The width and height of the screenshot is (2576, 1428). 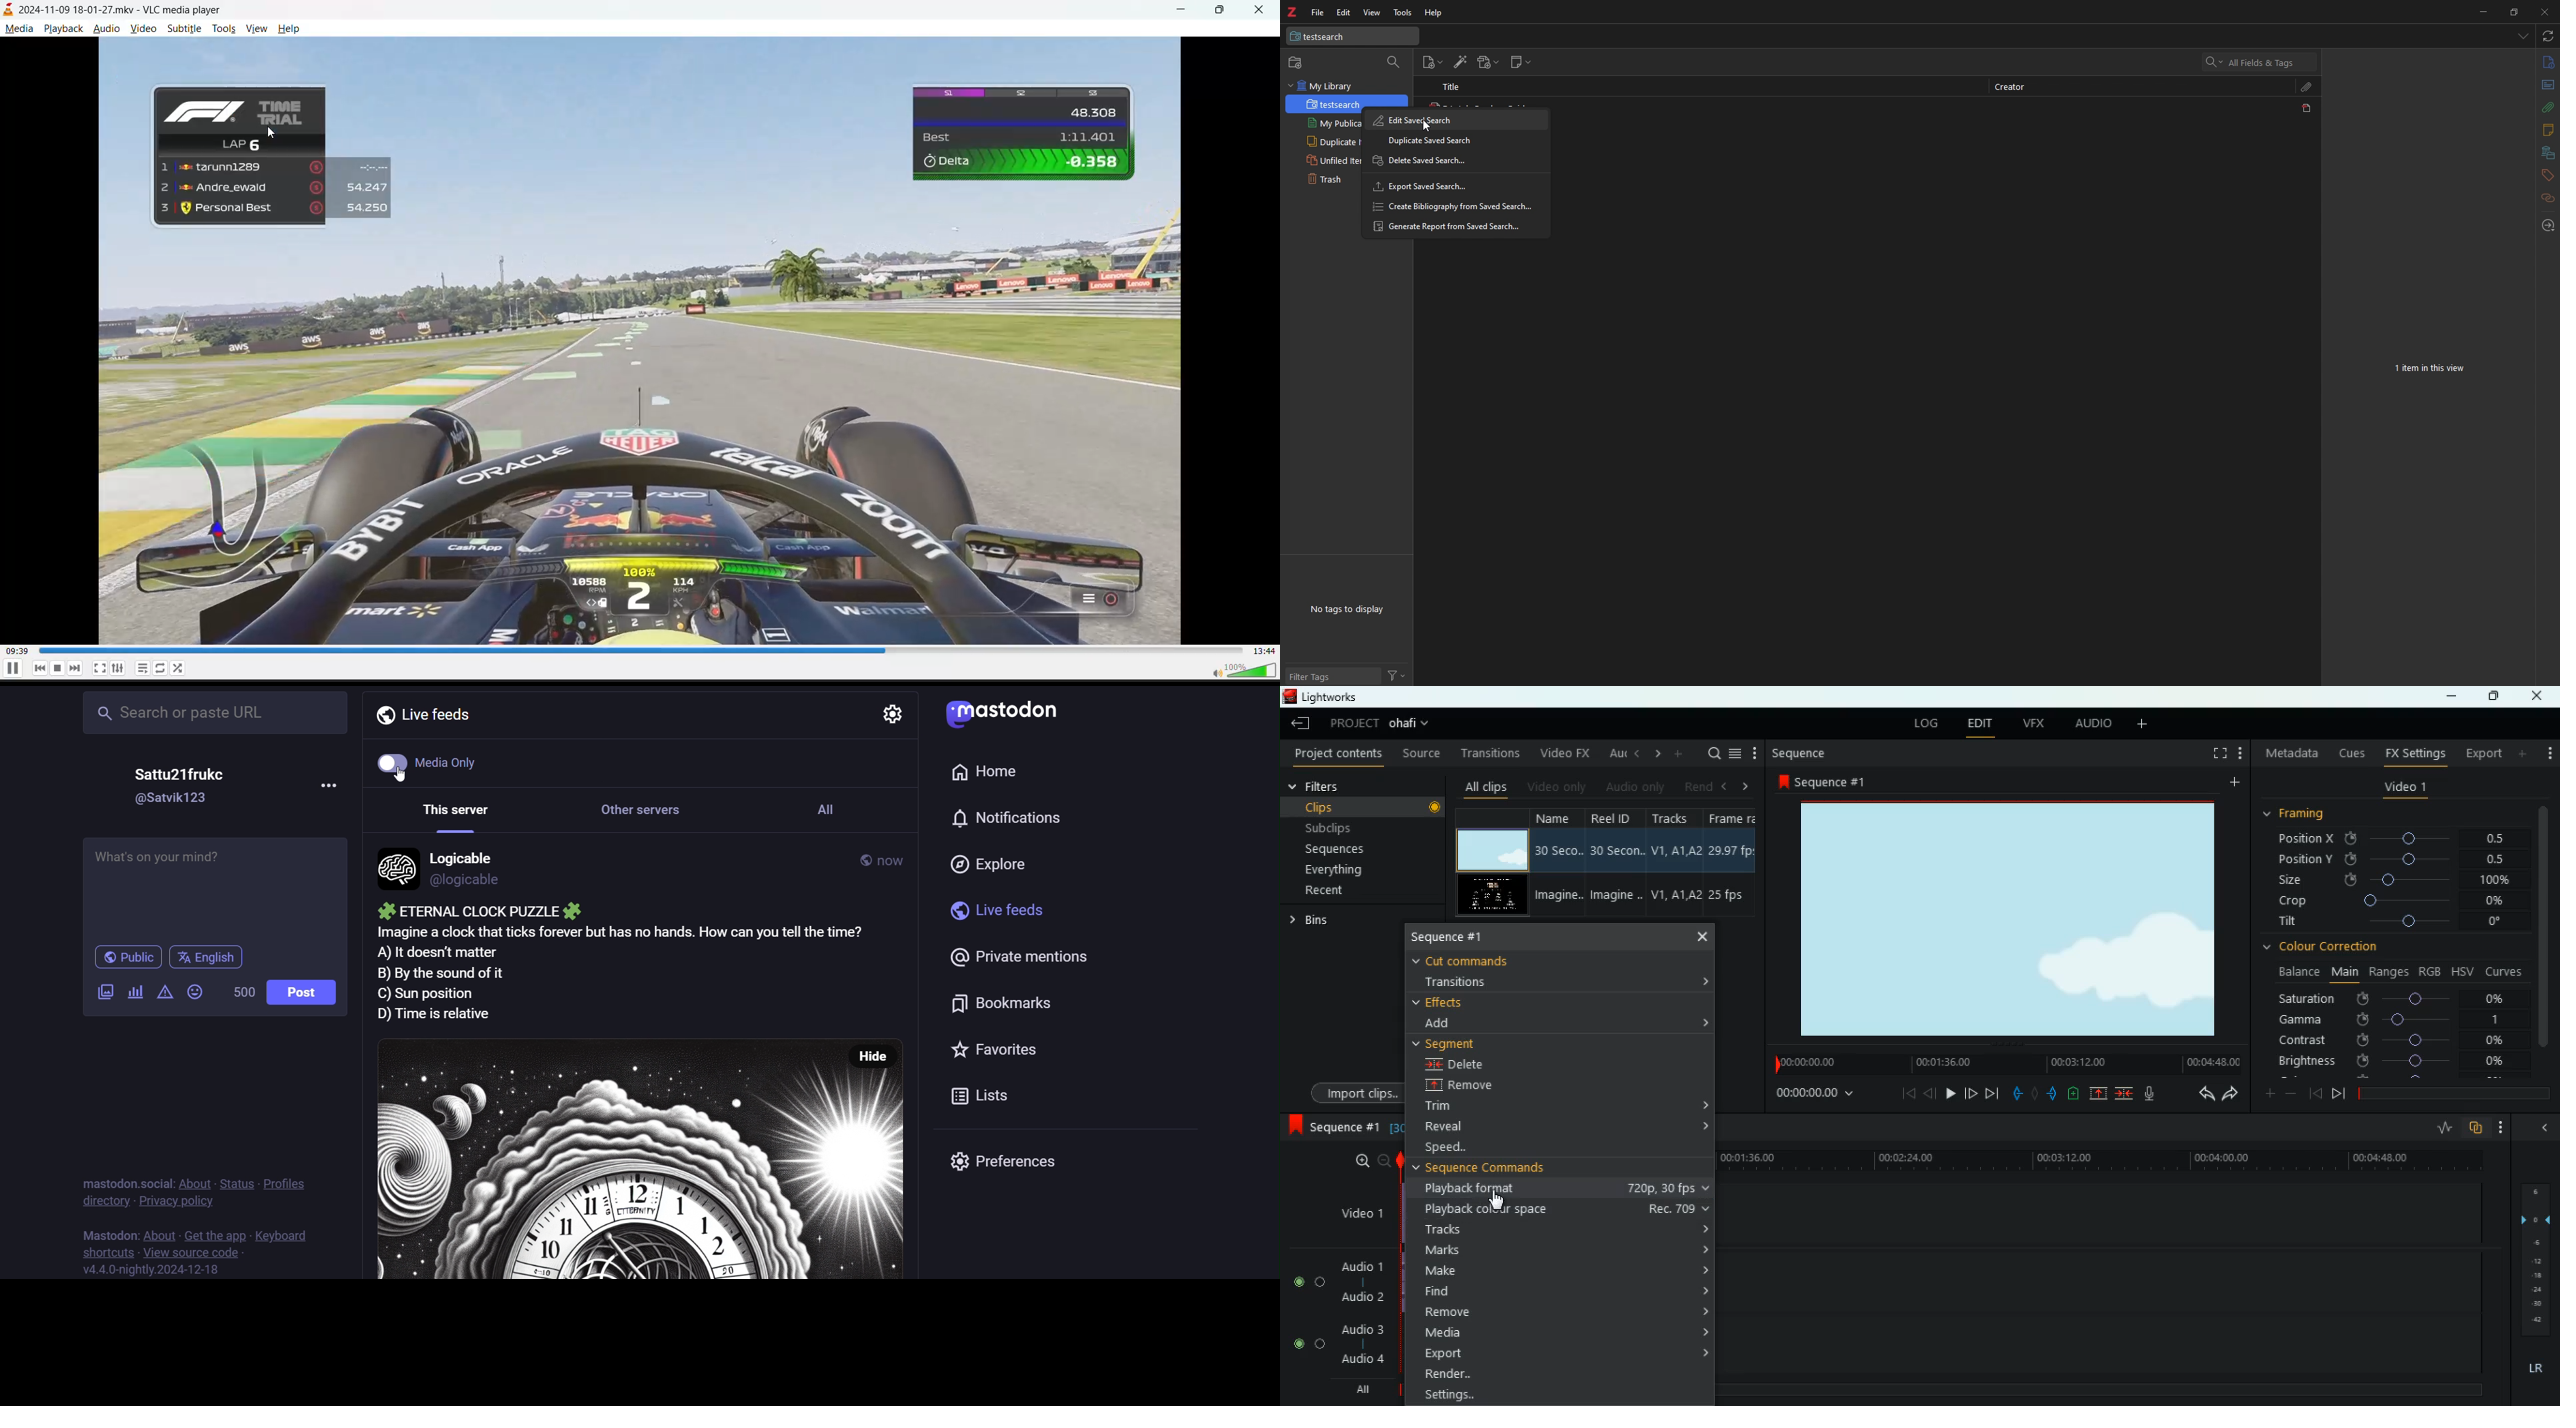 I want to click on playlist, so click(x=141, y=668).